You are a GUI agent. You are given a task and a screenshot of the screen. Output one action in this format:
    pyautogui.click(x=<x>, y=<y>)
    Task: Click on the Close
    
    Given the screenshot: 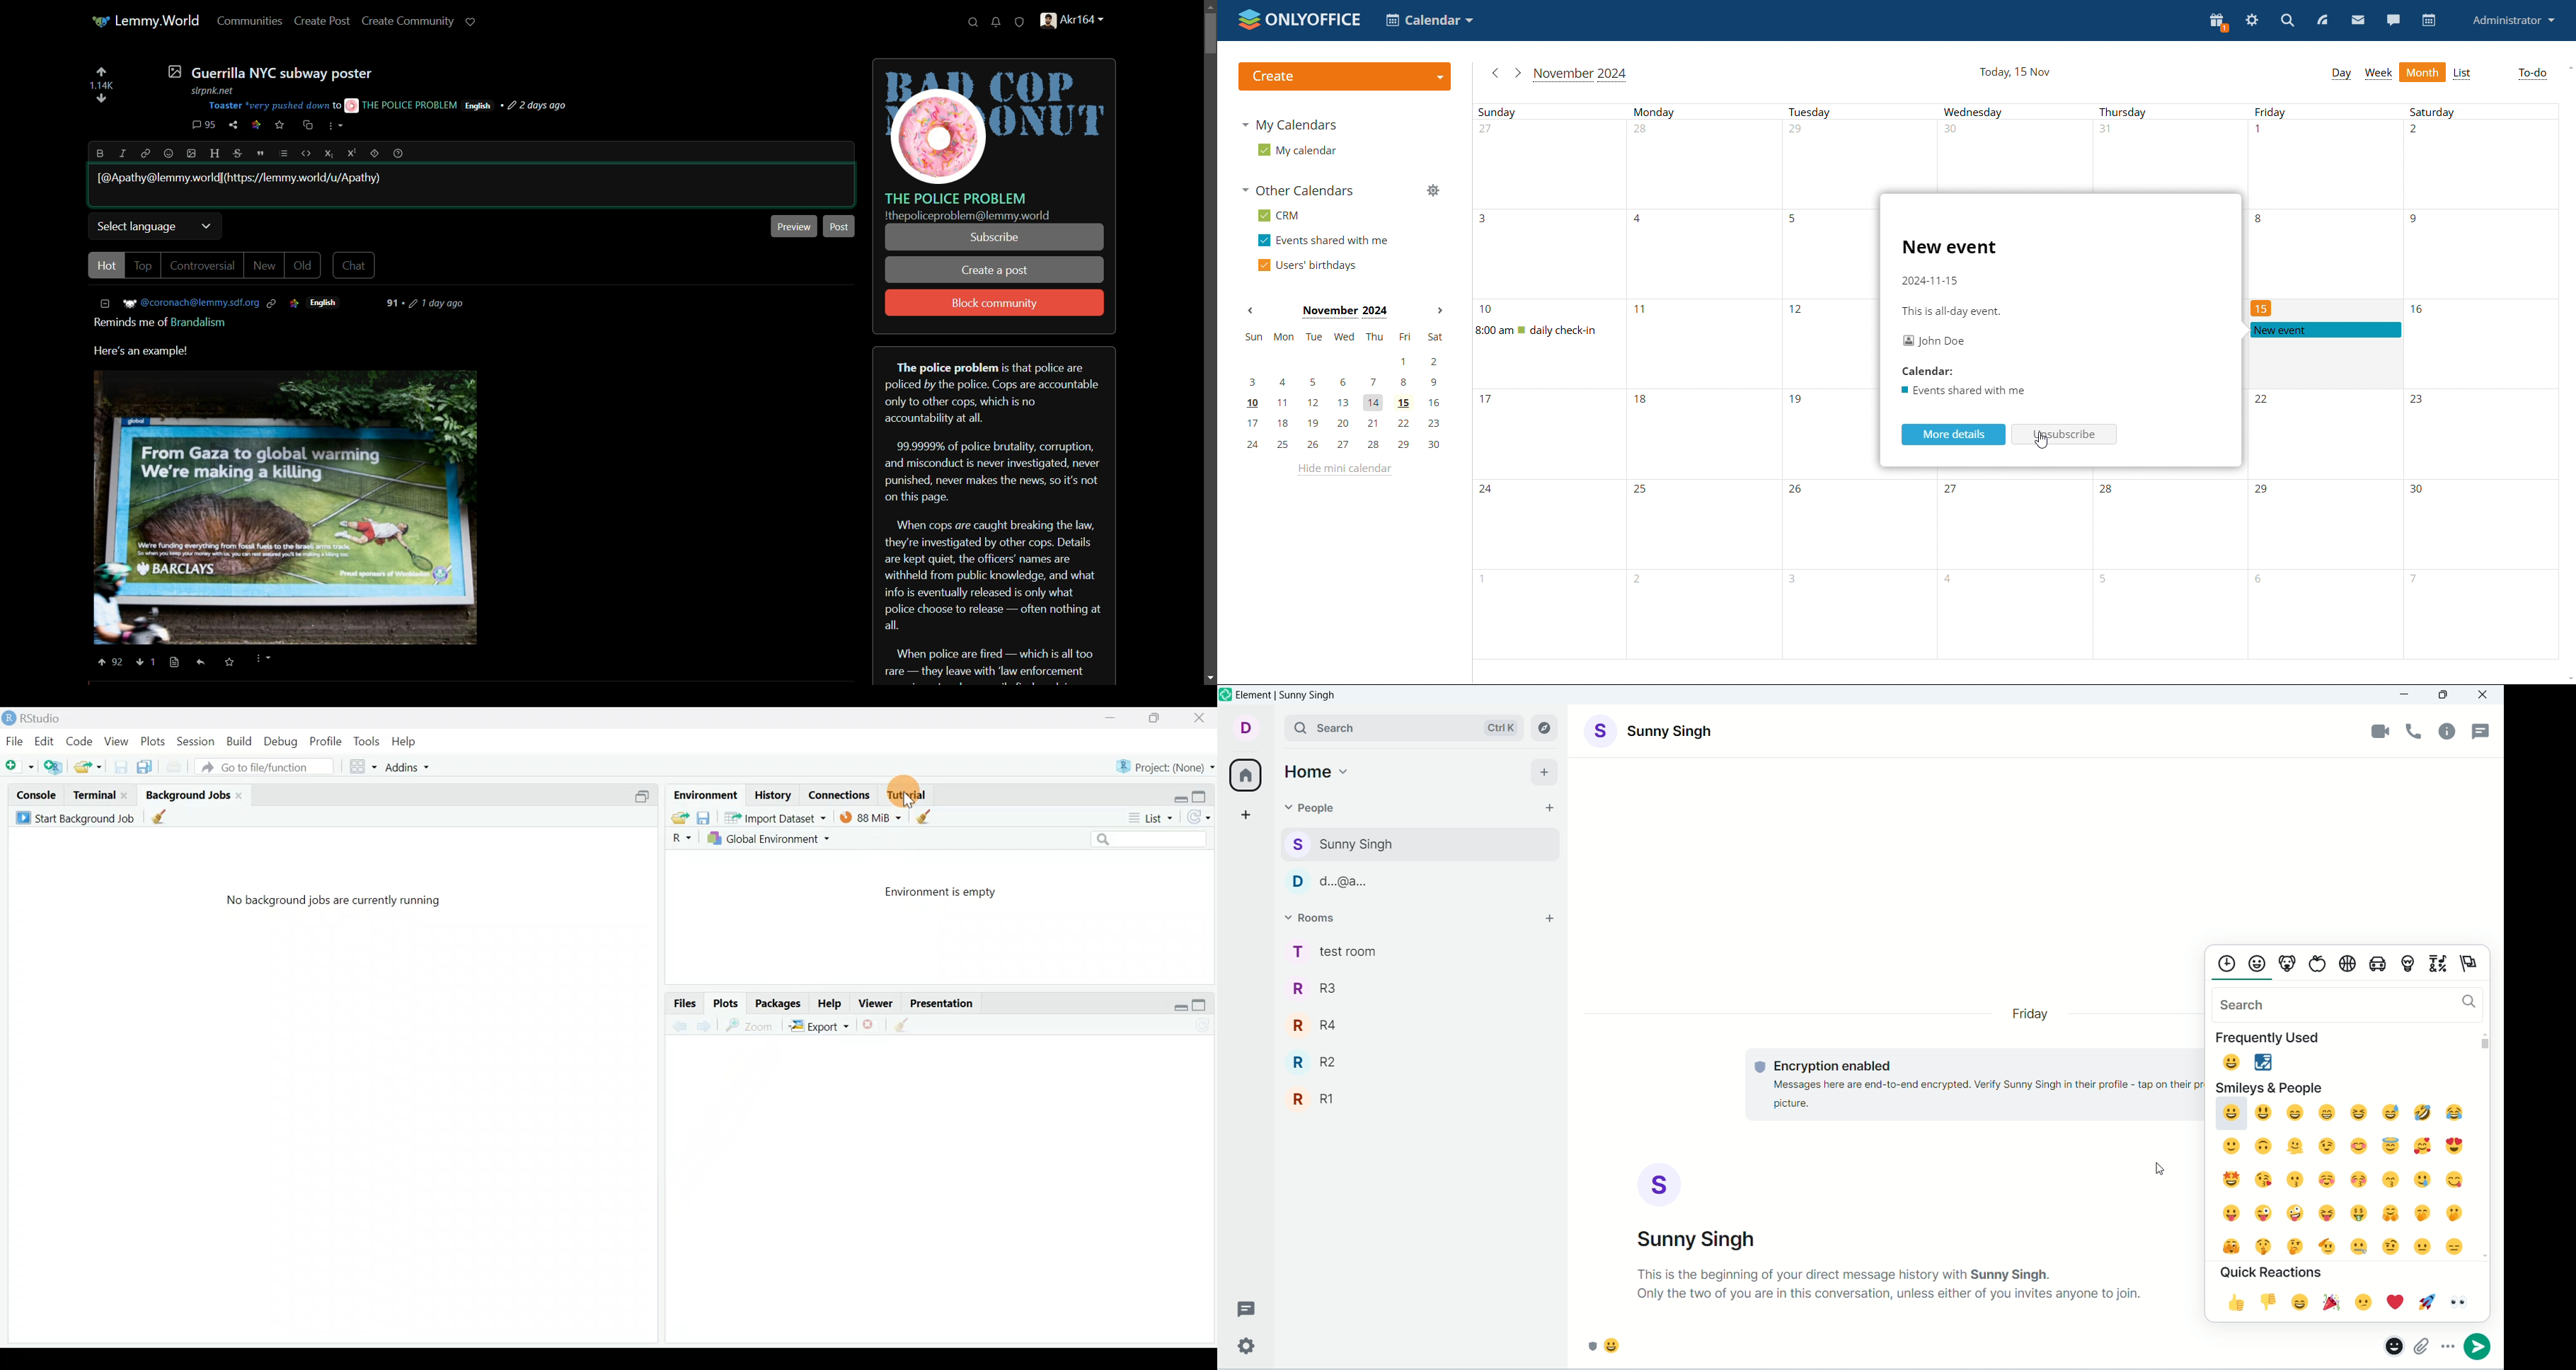 What is the action you would take?
    pyautogui.click(x=1201, y=719)
    